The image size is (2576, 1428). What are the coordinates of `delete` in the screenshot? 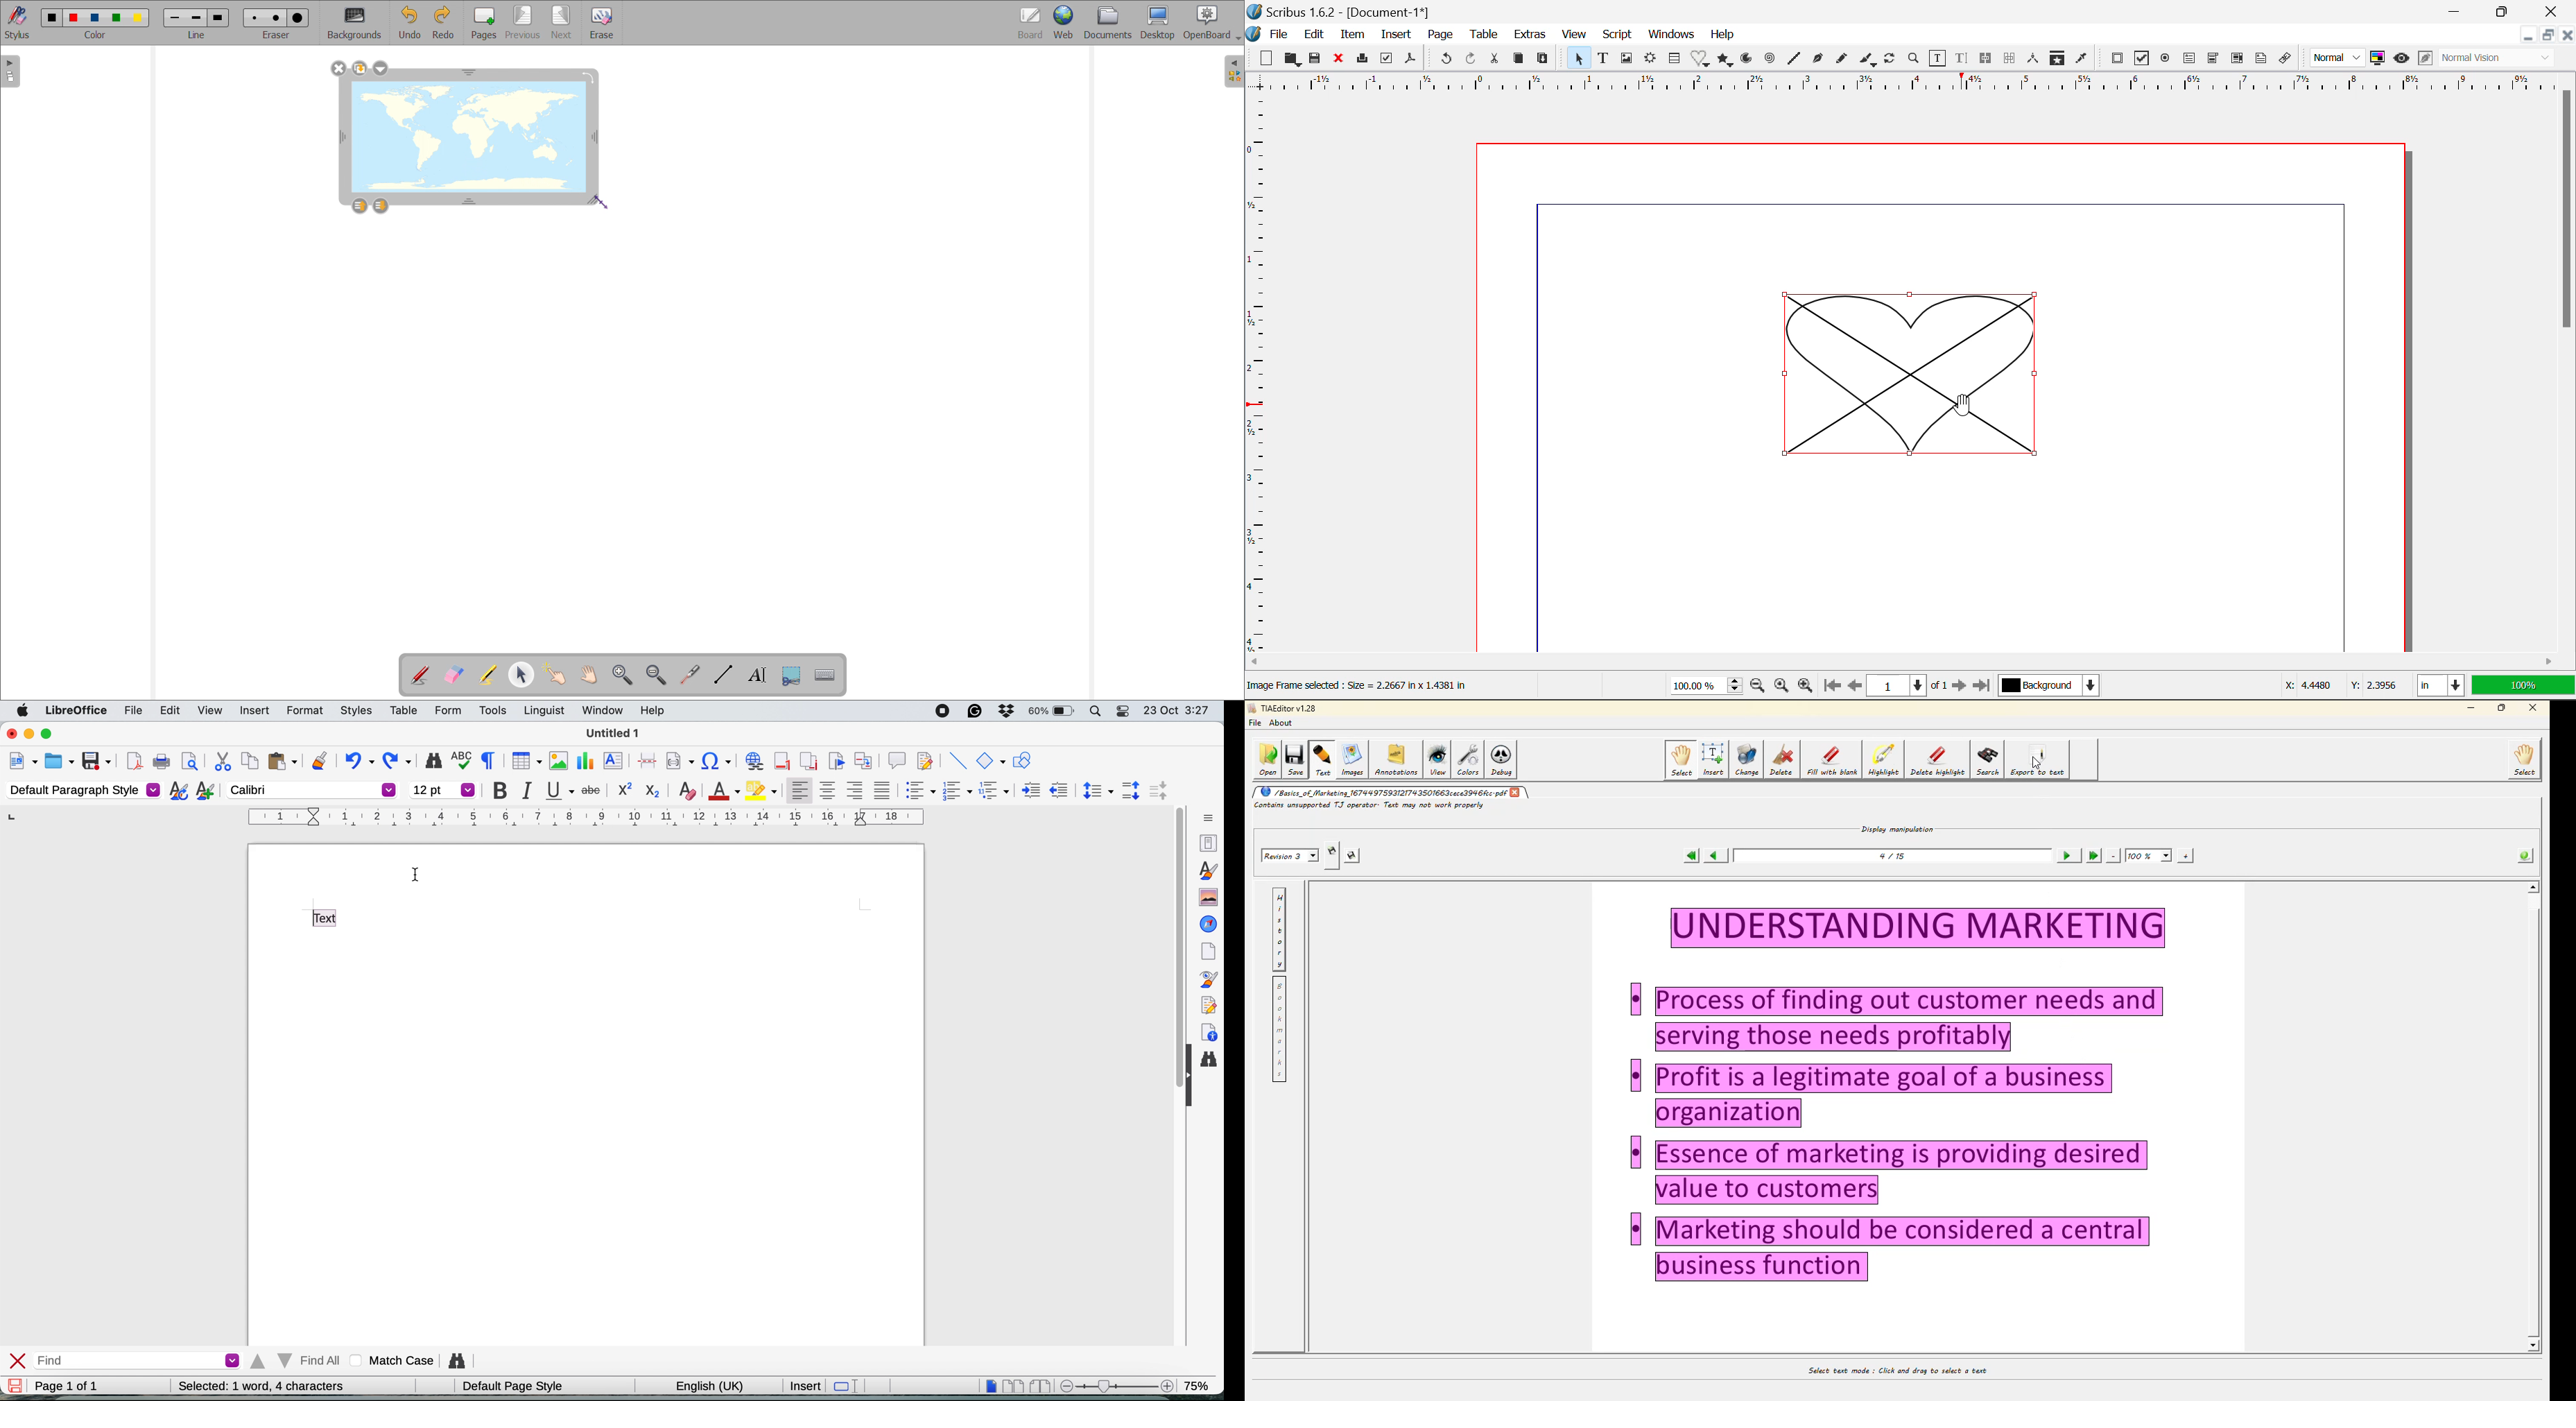 It's located at (1780, 760).